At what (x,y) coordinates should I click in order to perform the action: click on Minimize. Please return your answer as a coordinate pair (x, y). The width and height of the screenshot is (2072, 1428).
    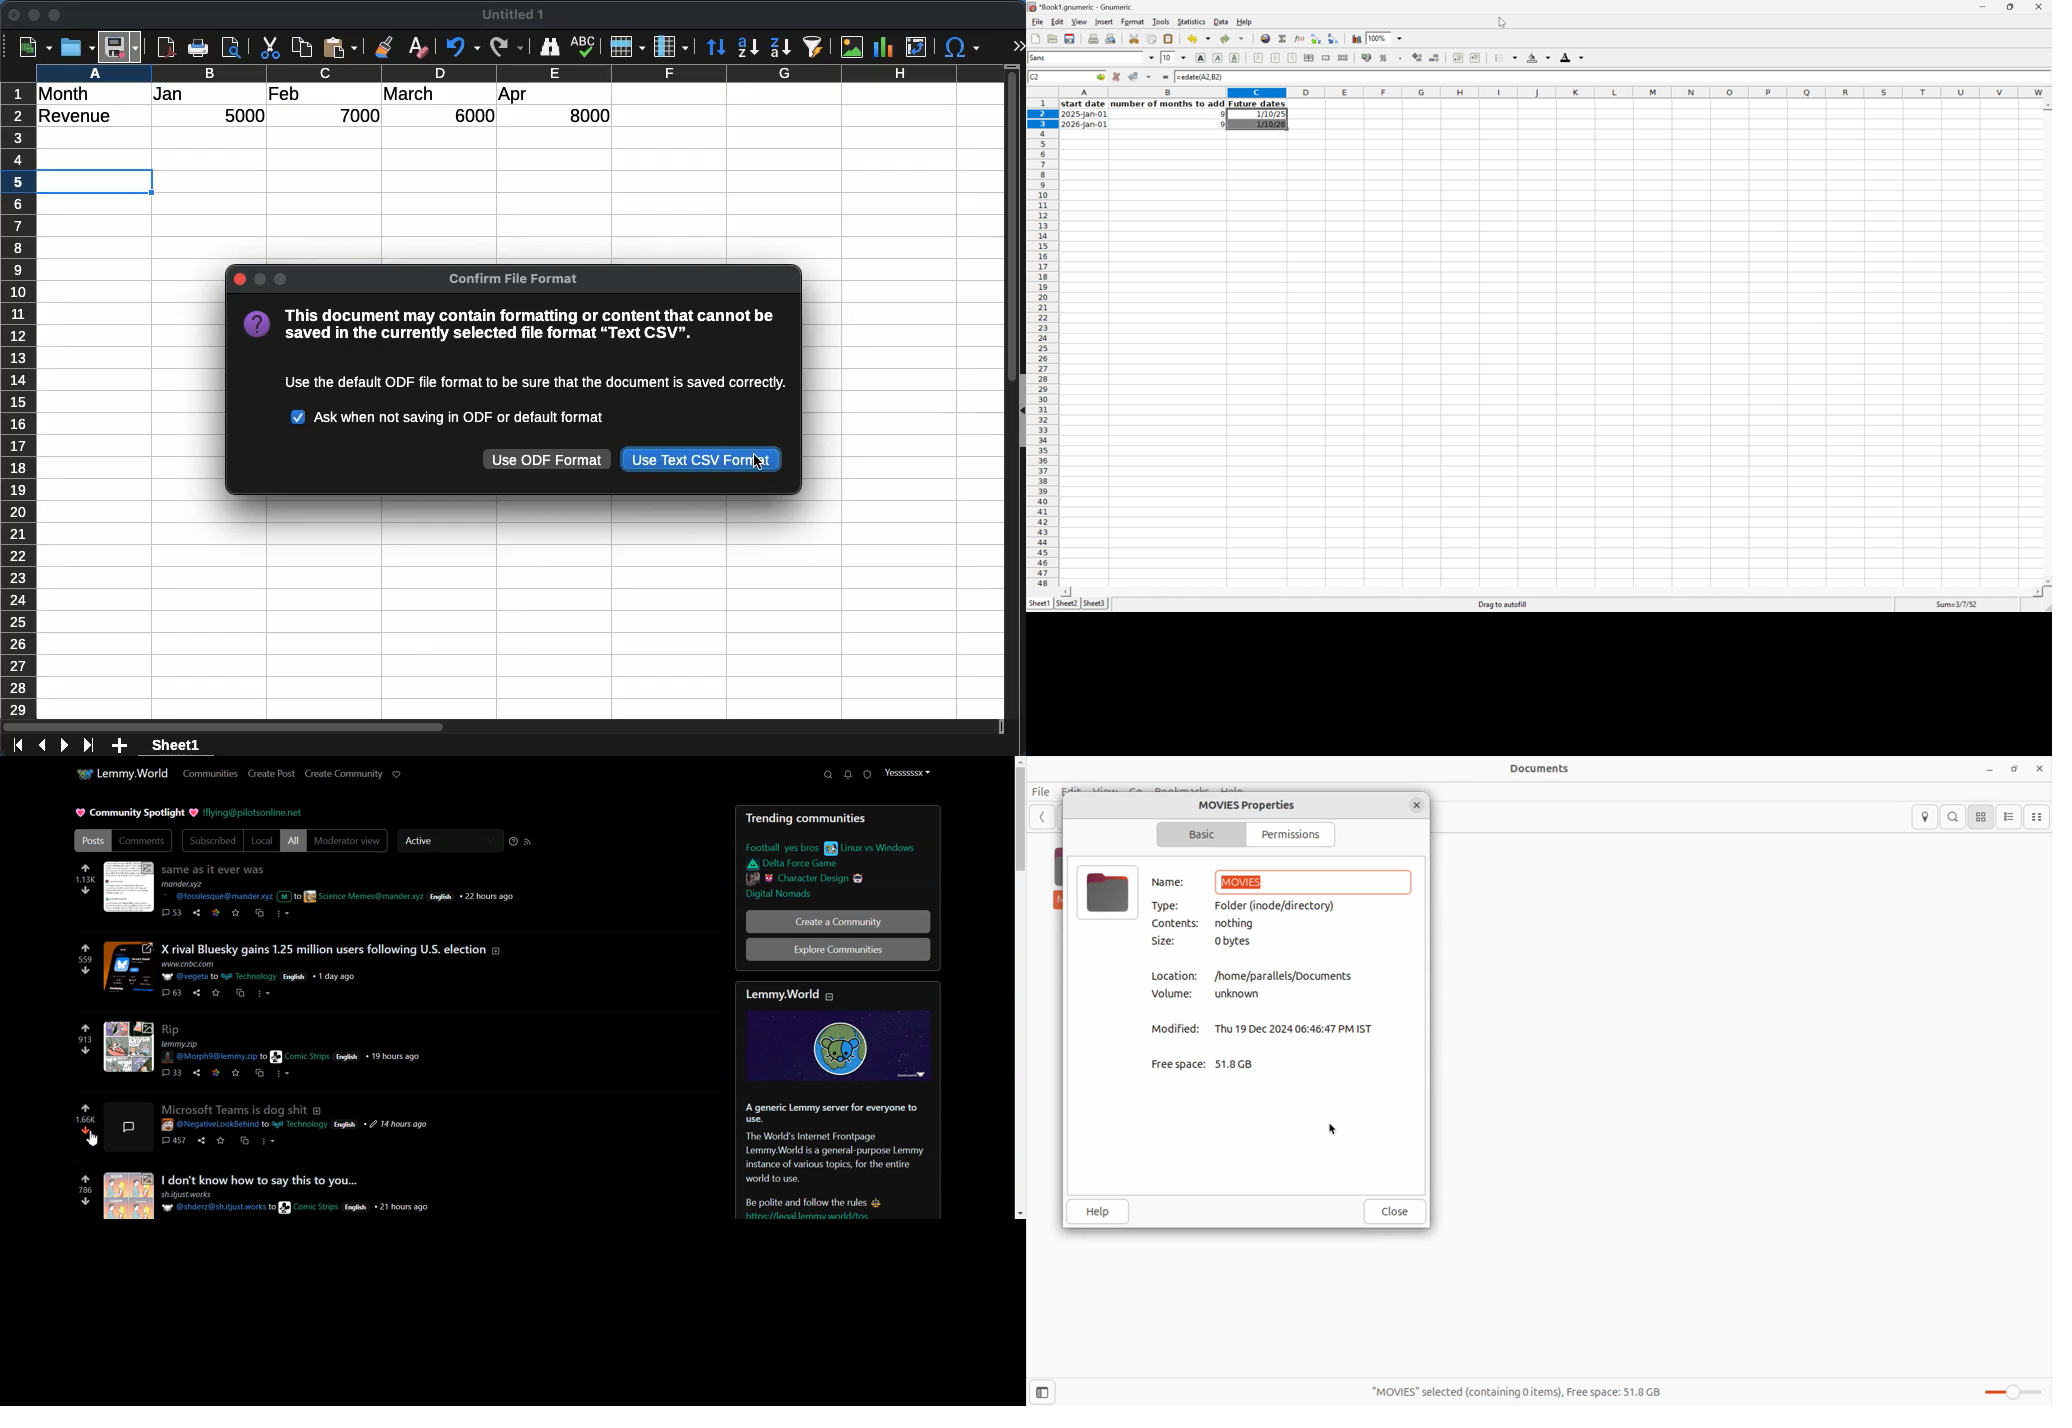
    Looking at the image, I should click on (258, 279).